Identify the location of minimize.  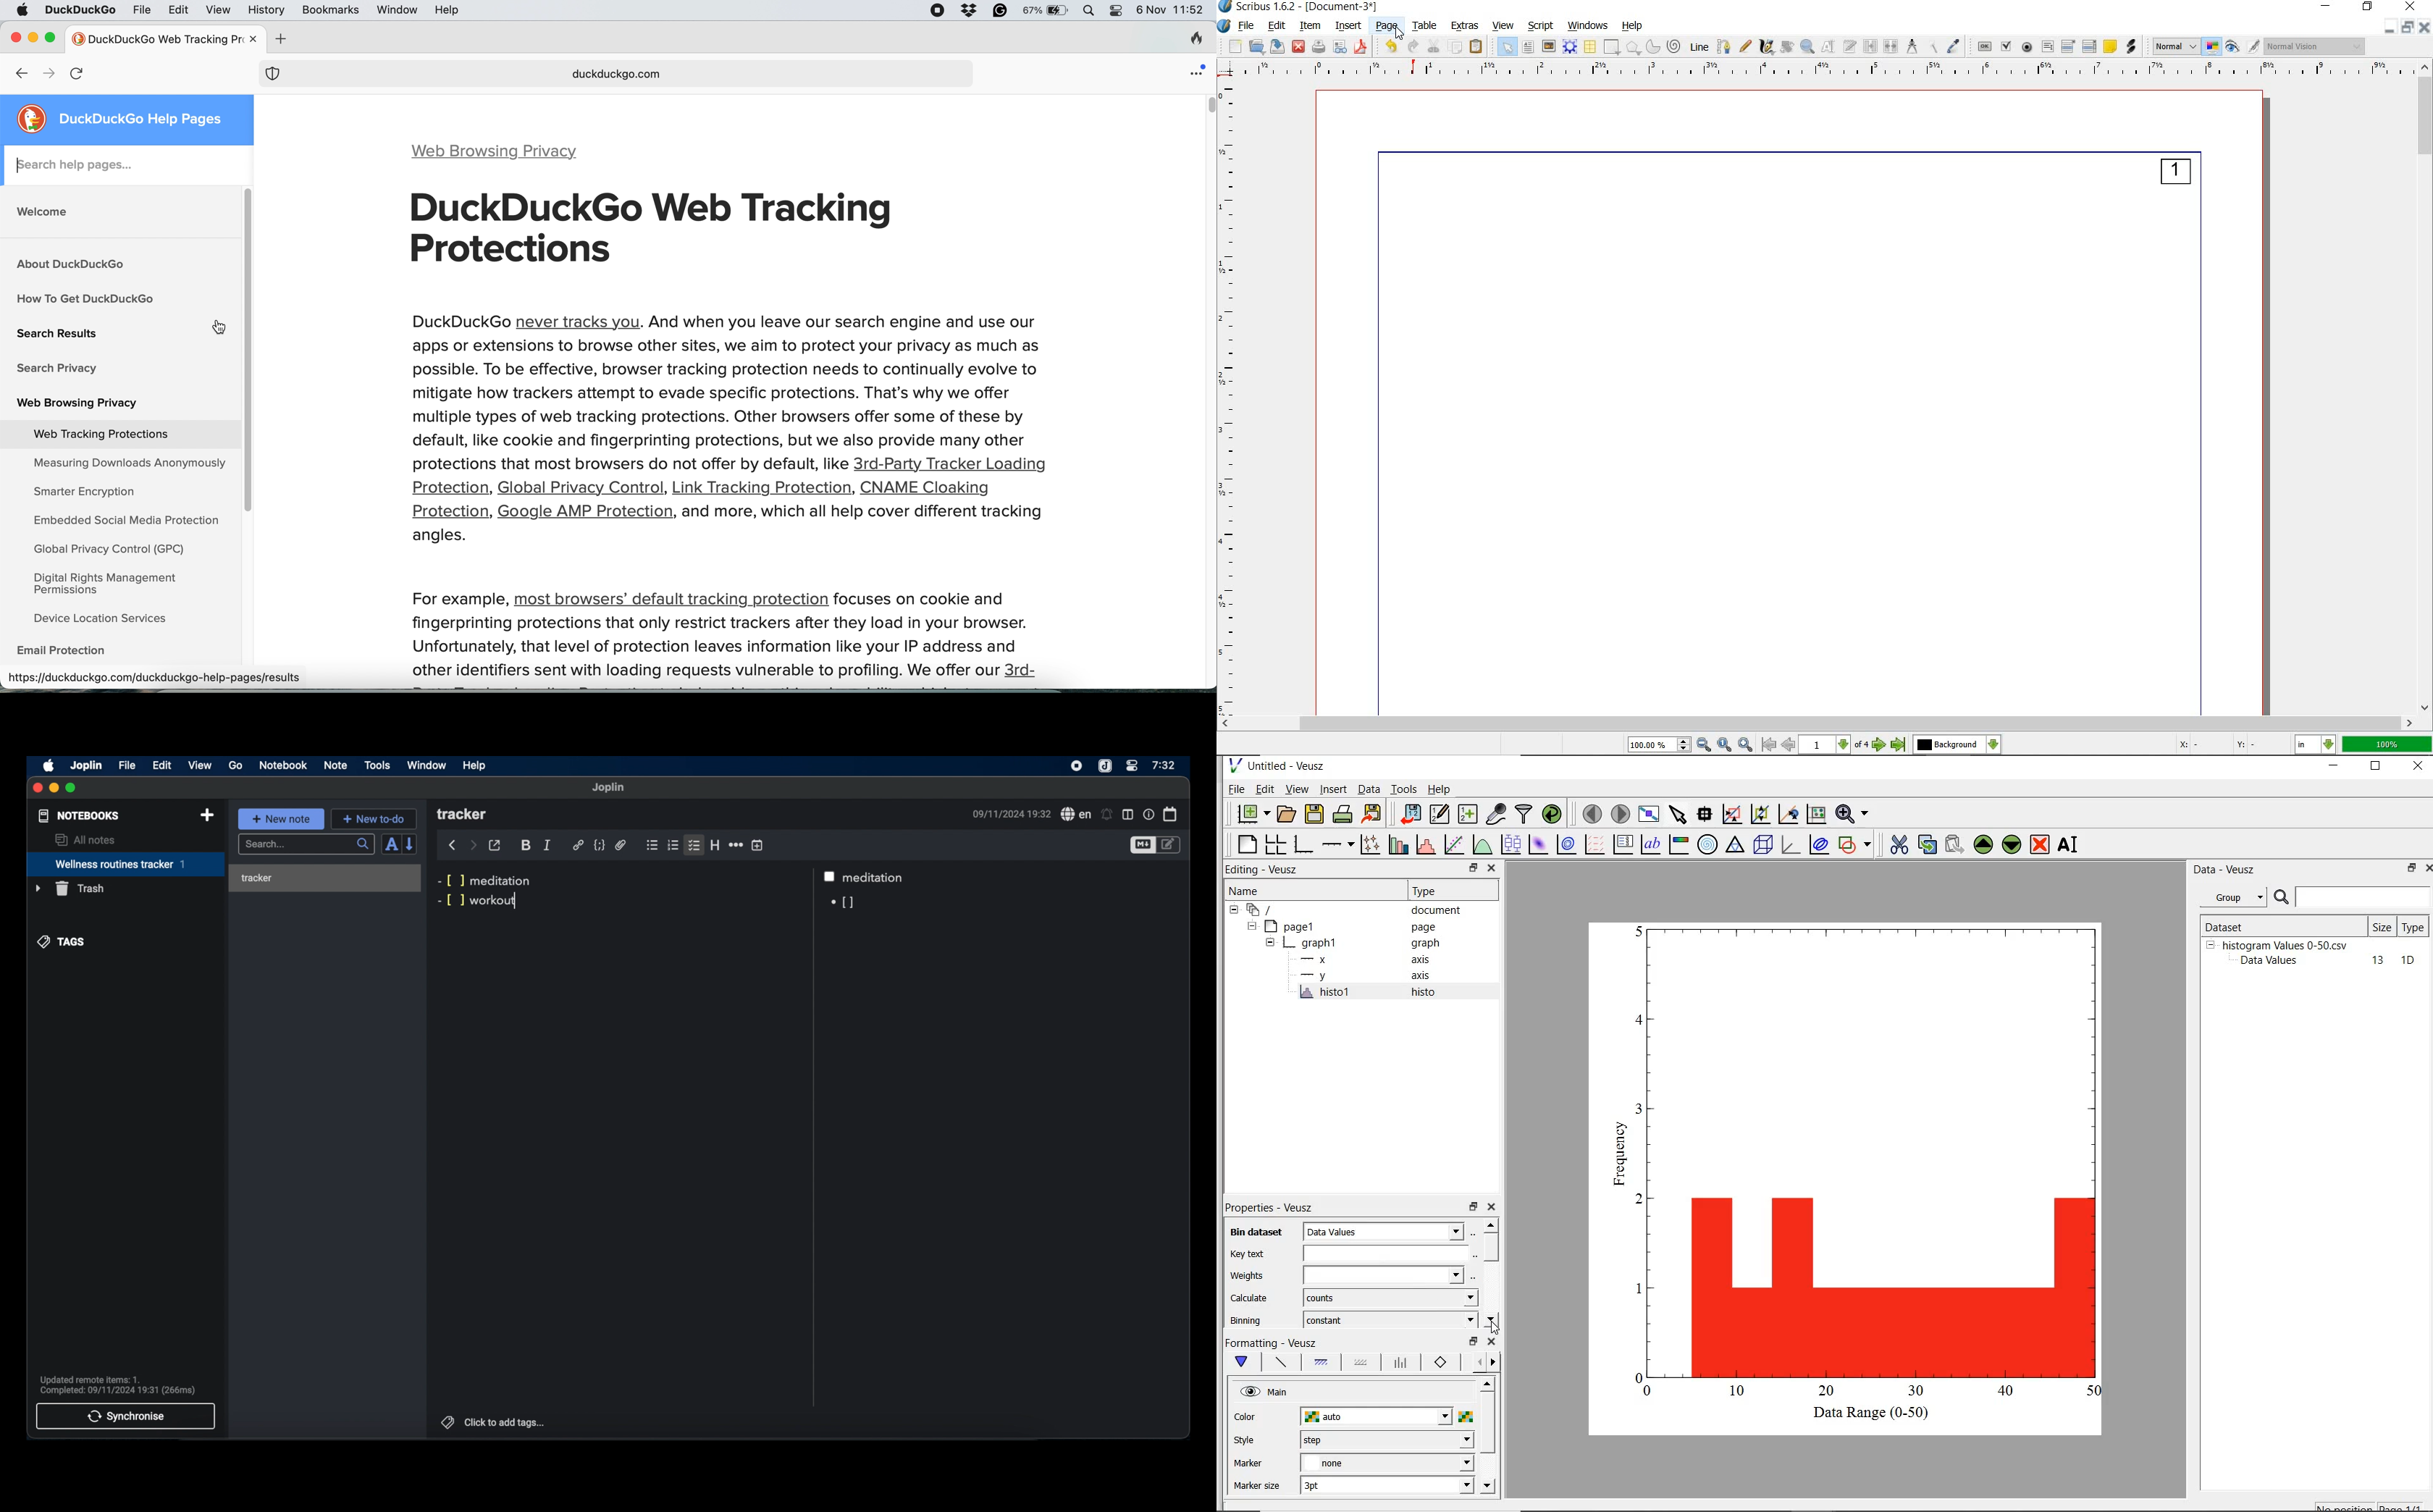
(54, 788).